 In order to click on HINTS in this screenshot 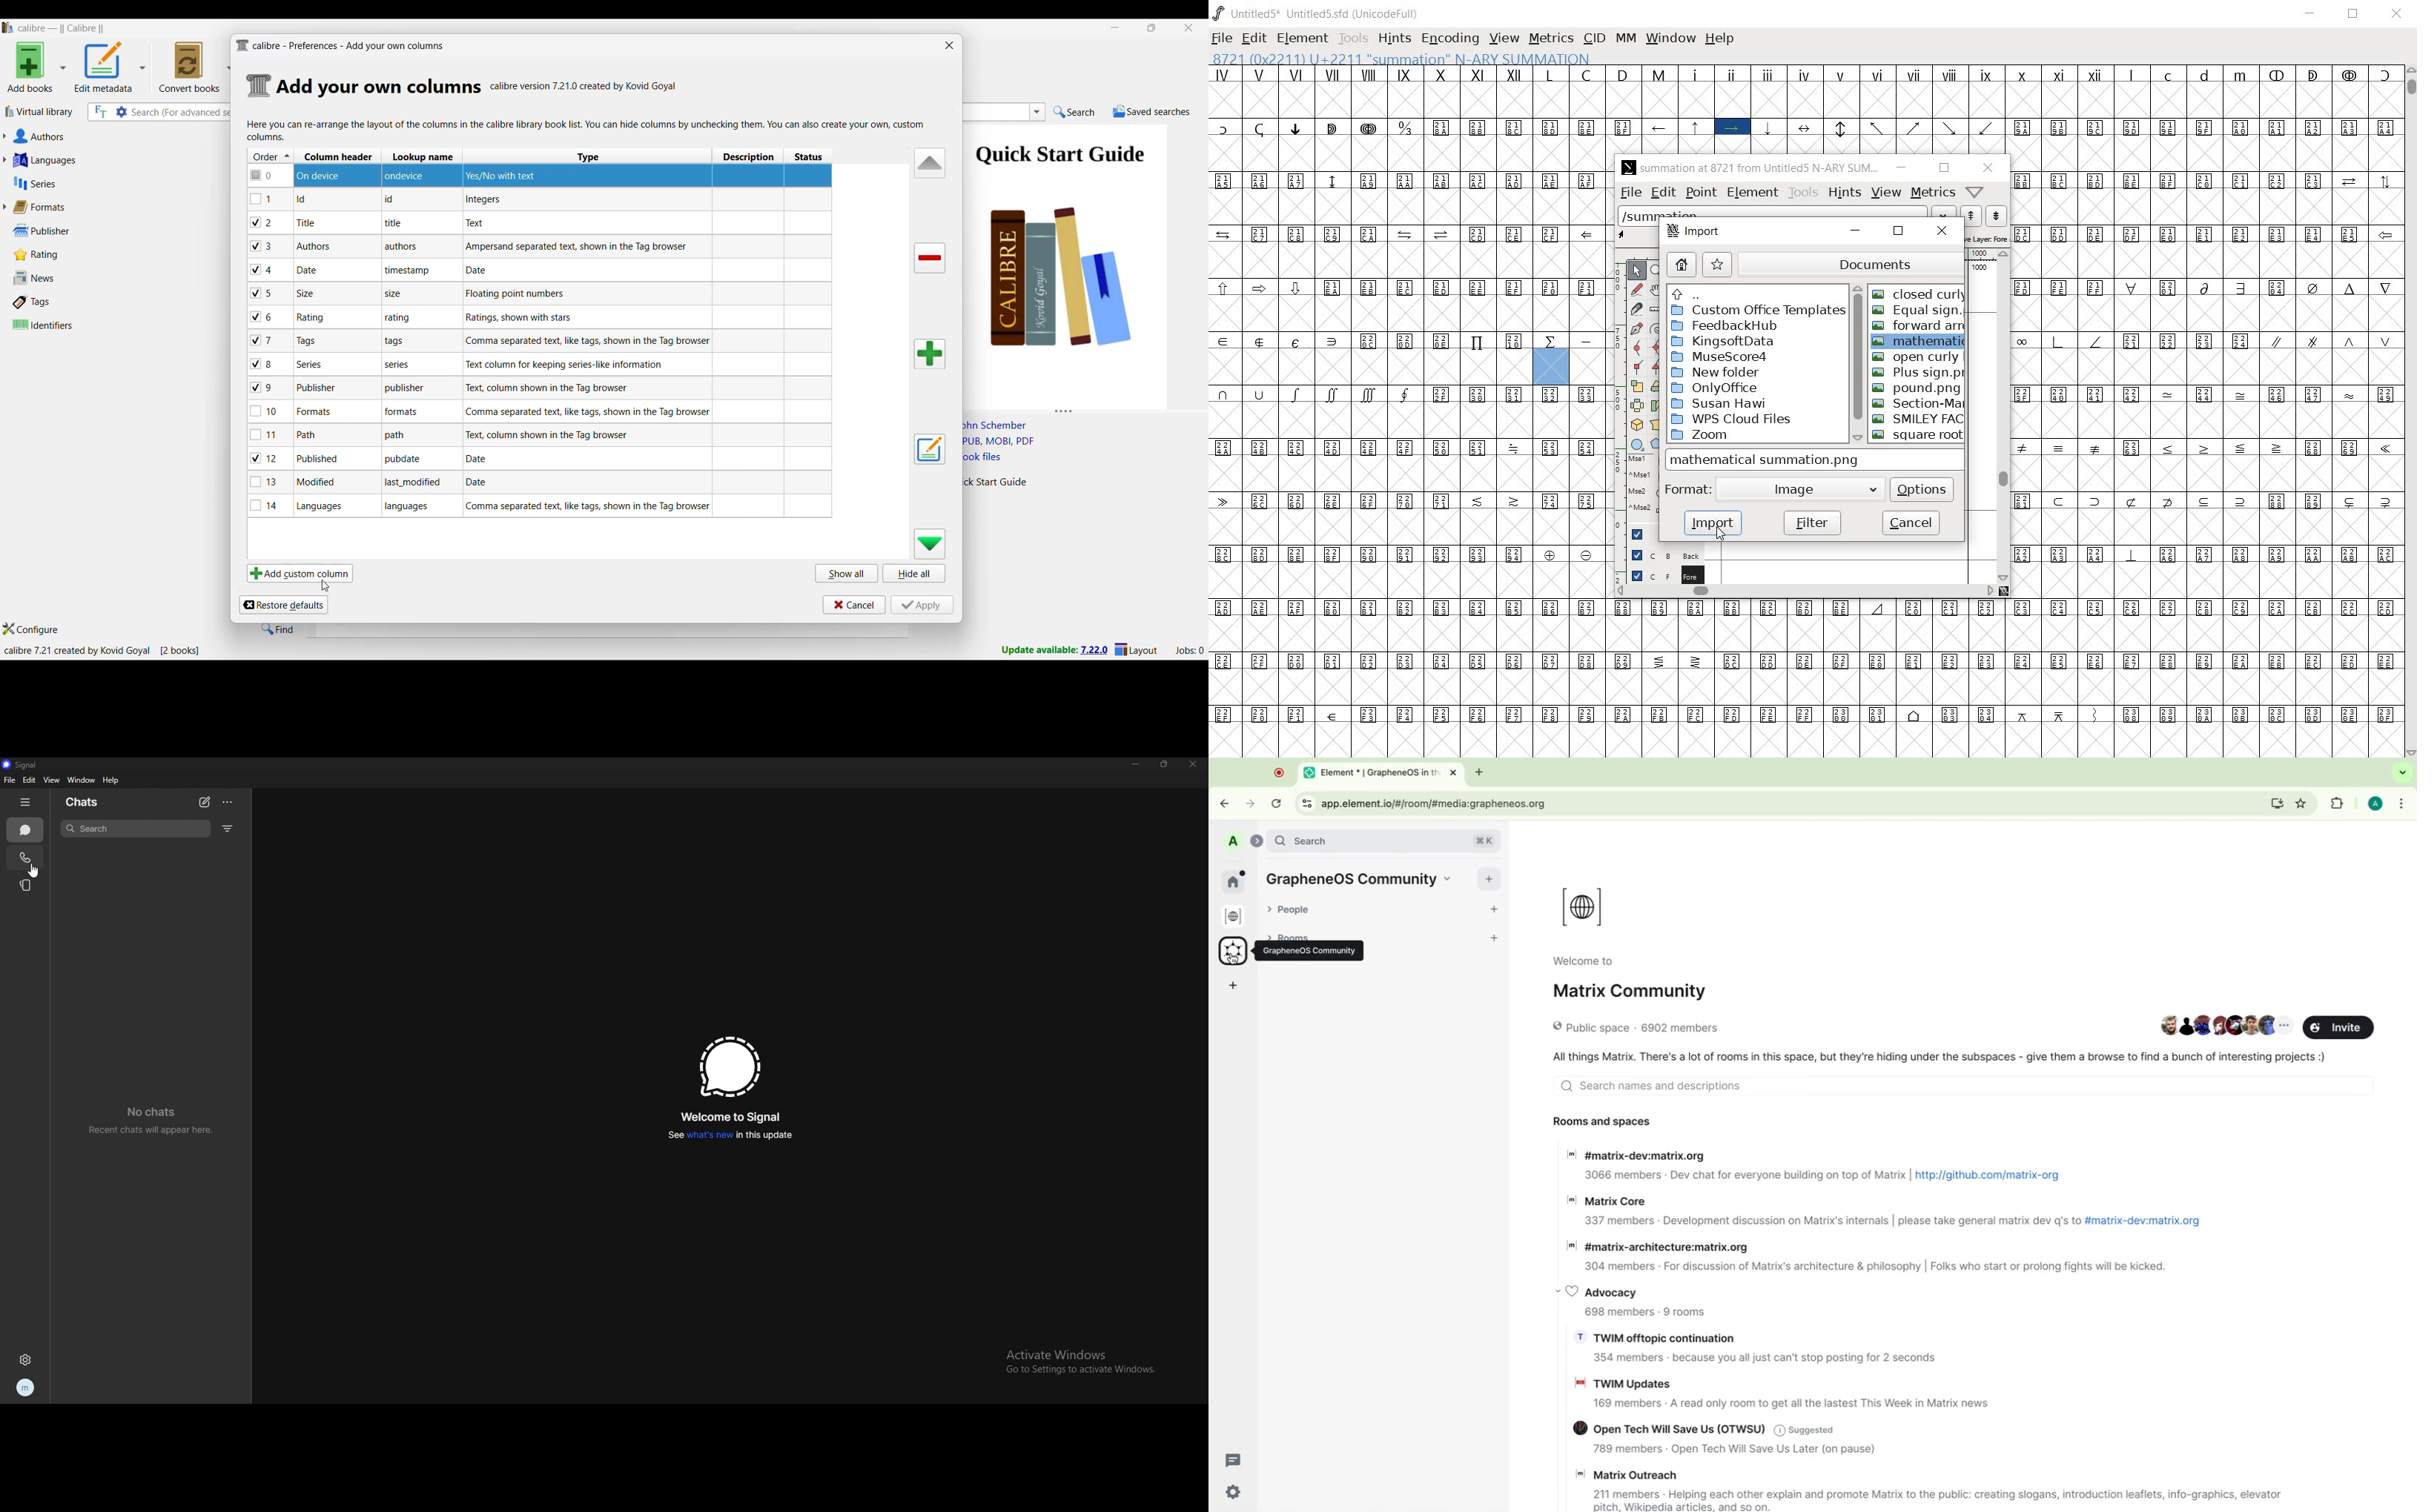, I will do `click(1394, 39)`.